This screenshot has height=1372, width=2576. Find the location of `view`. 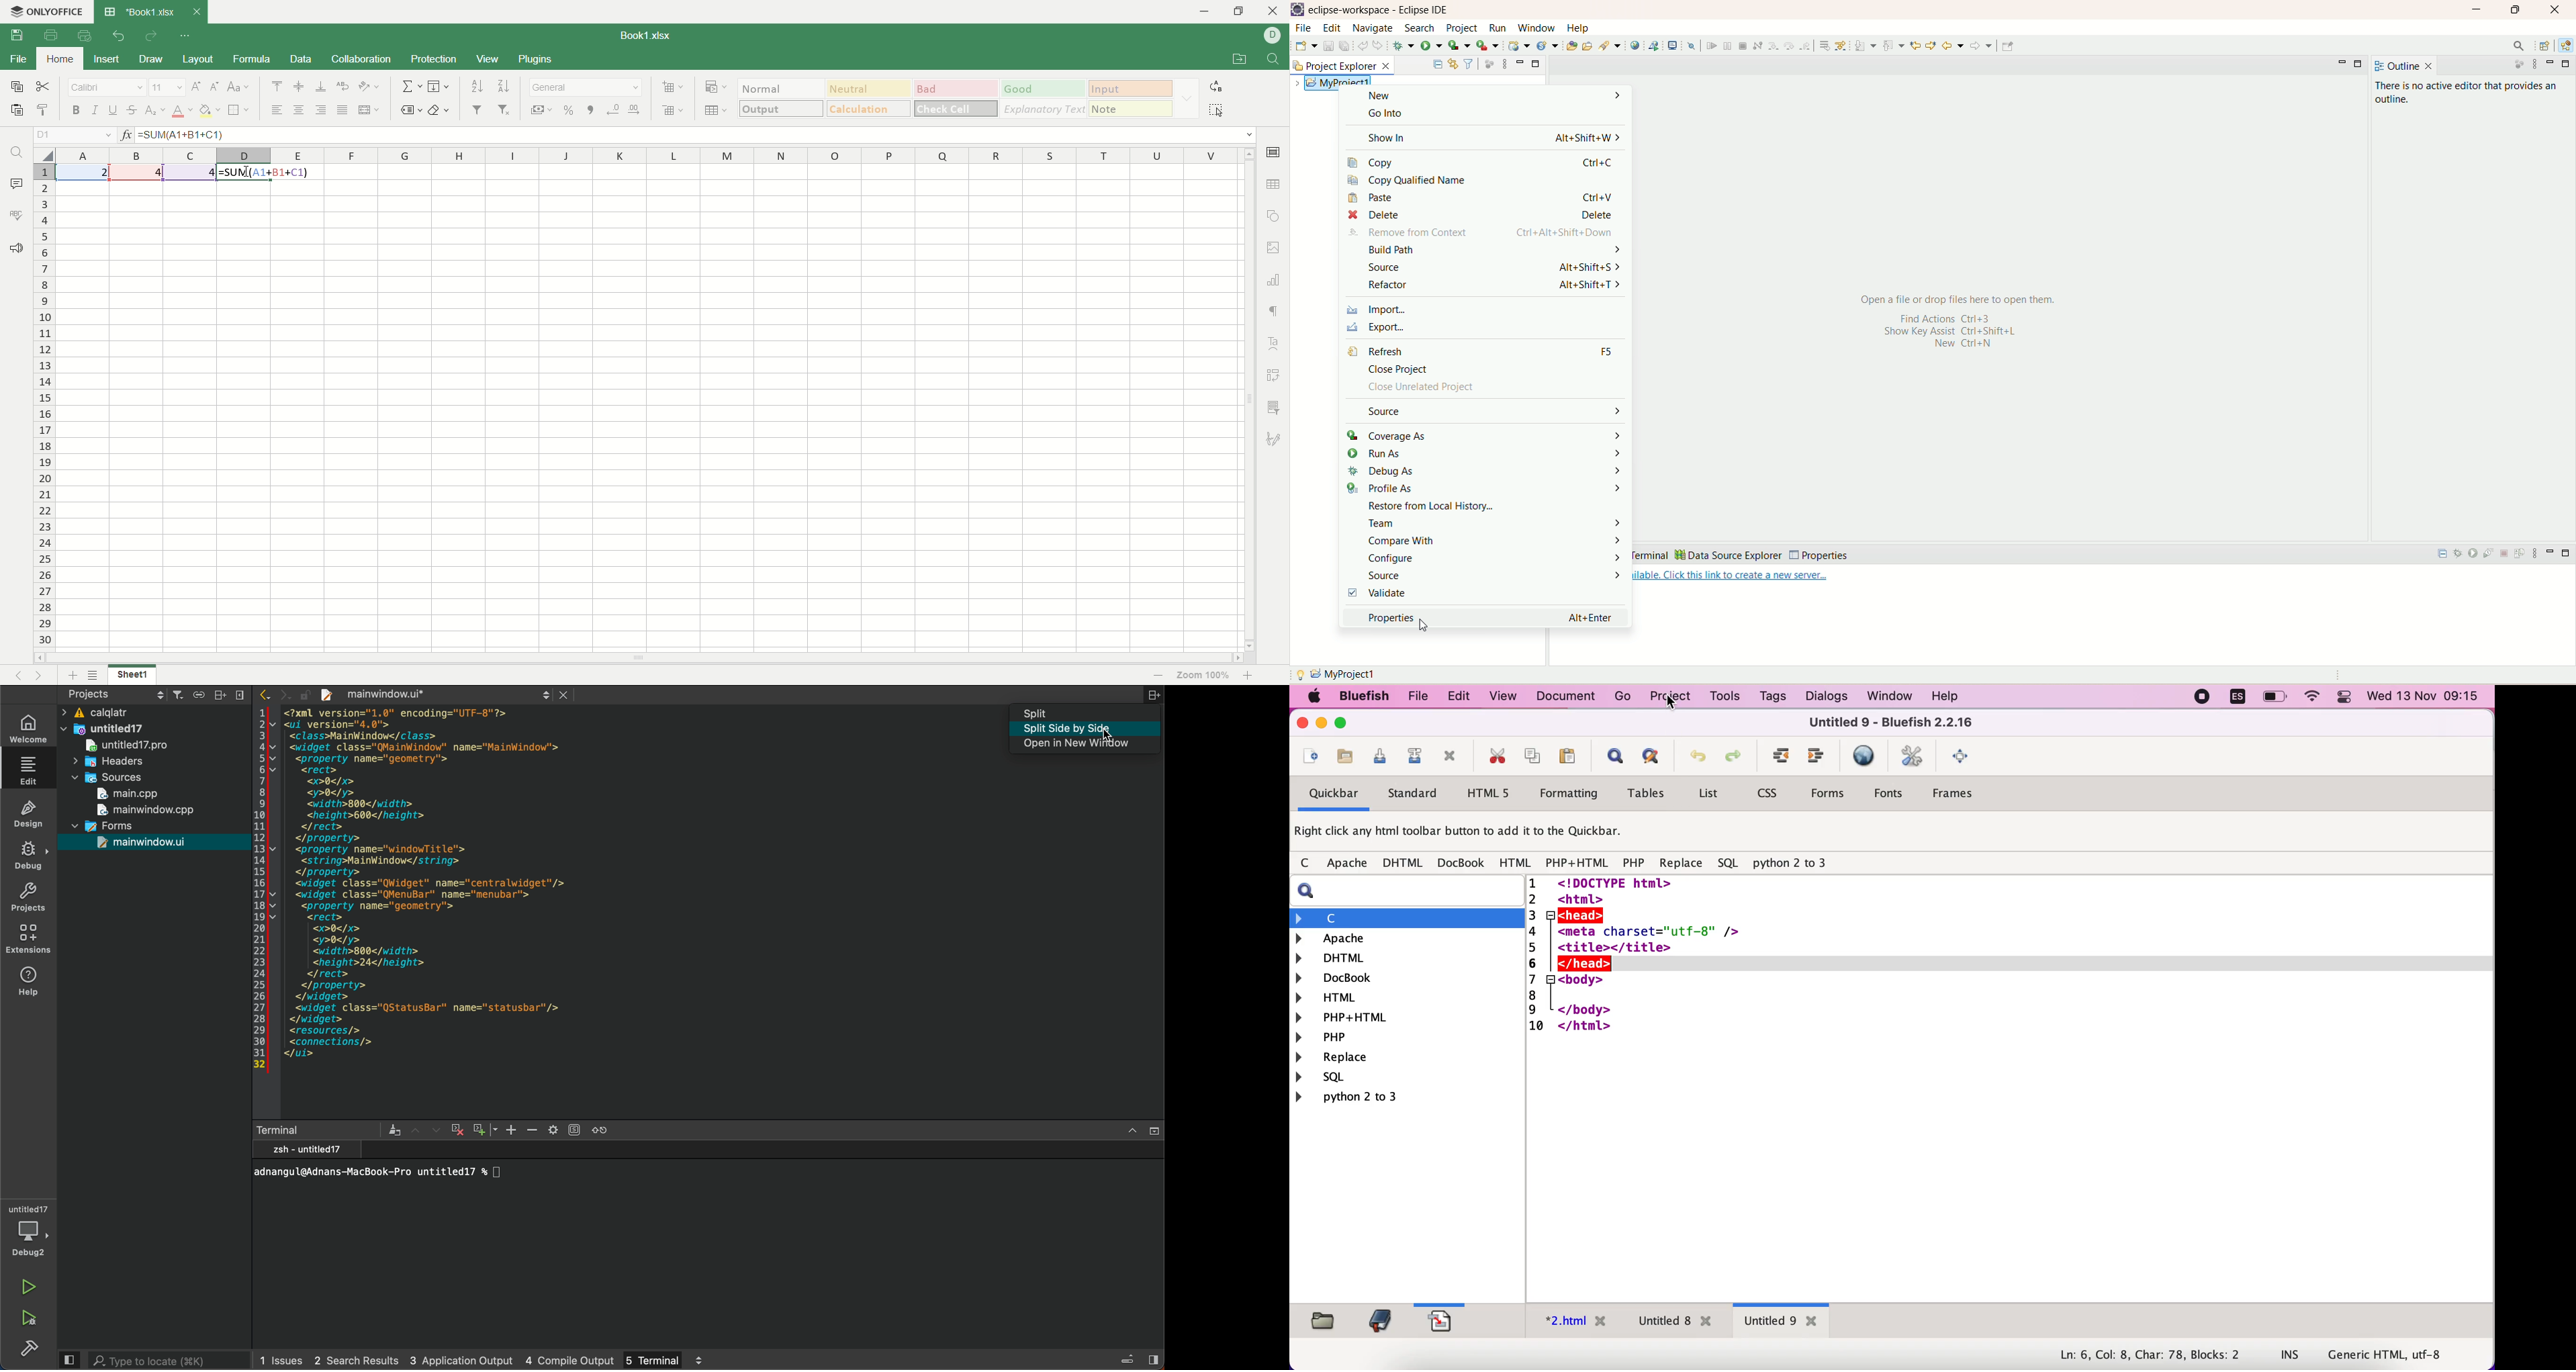

view is located at coordinates (1504, 696).